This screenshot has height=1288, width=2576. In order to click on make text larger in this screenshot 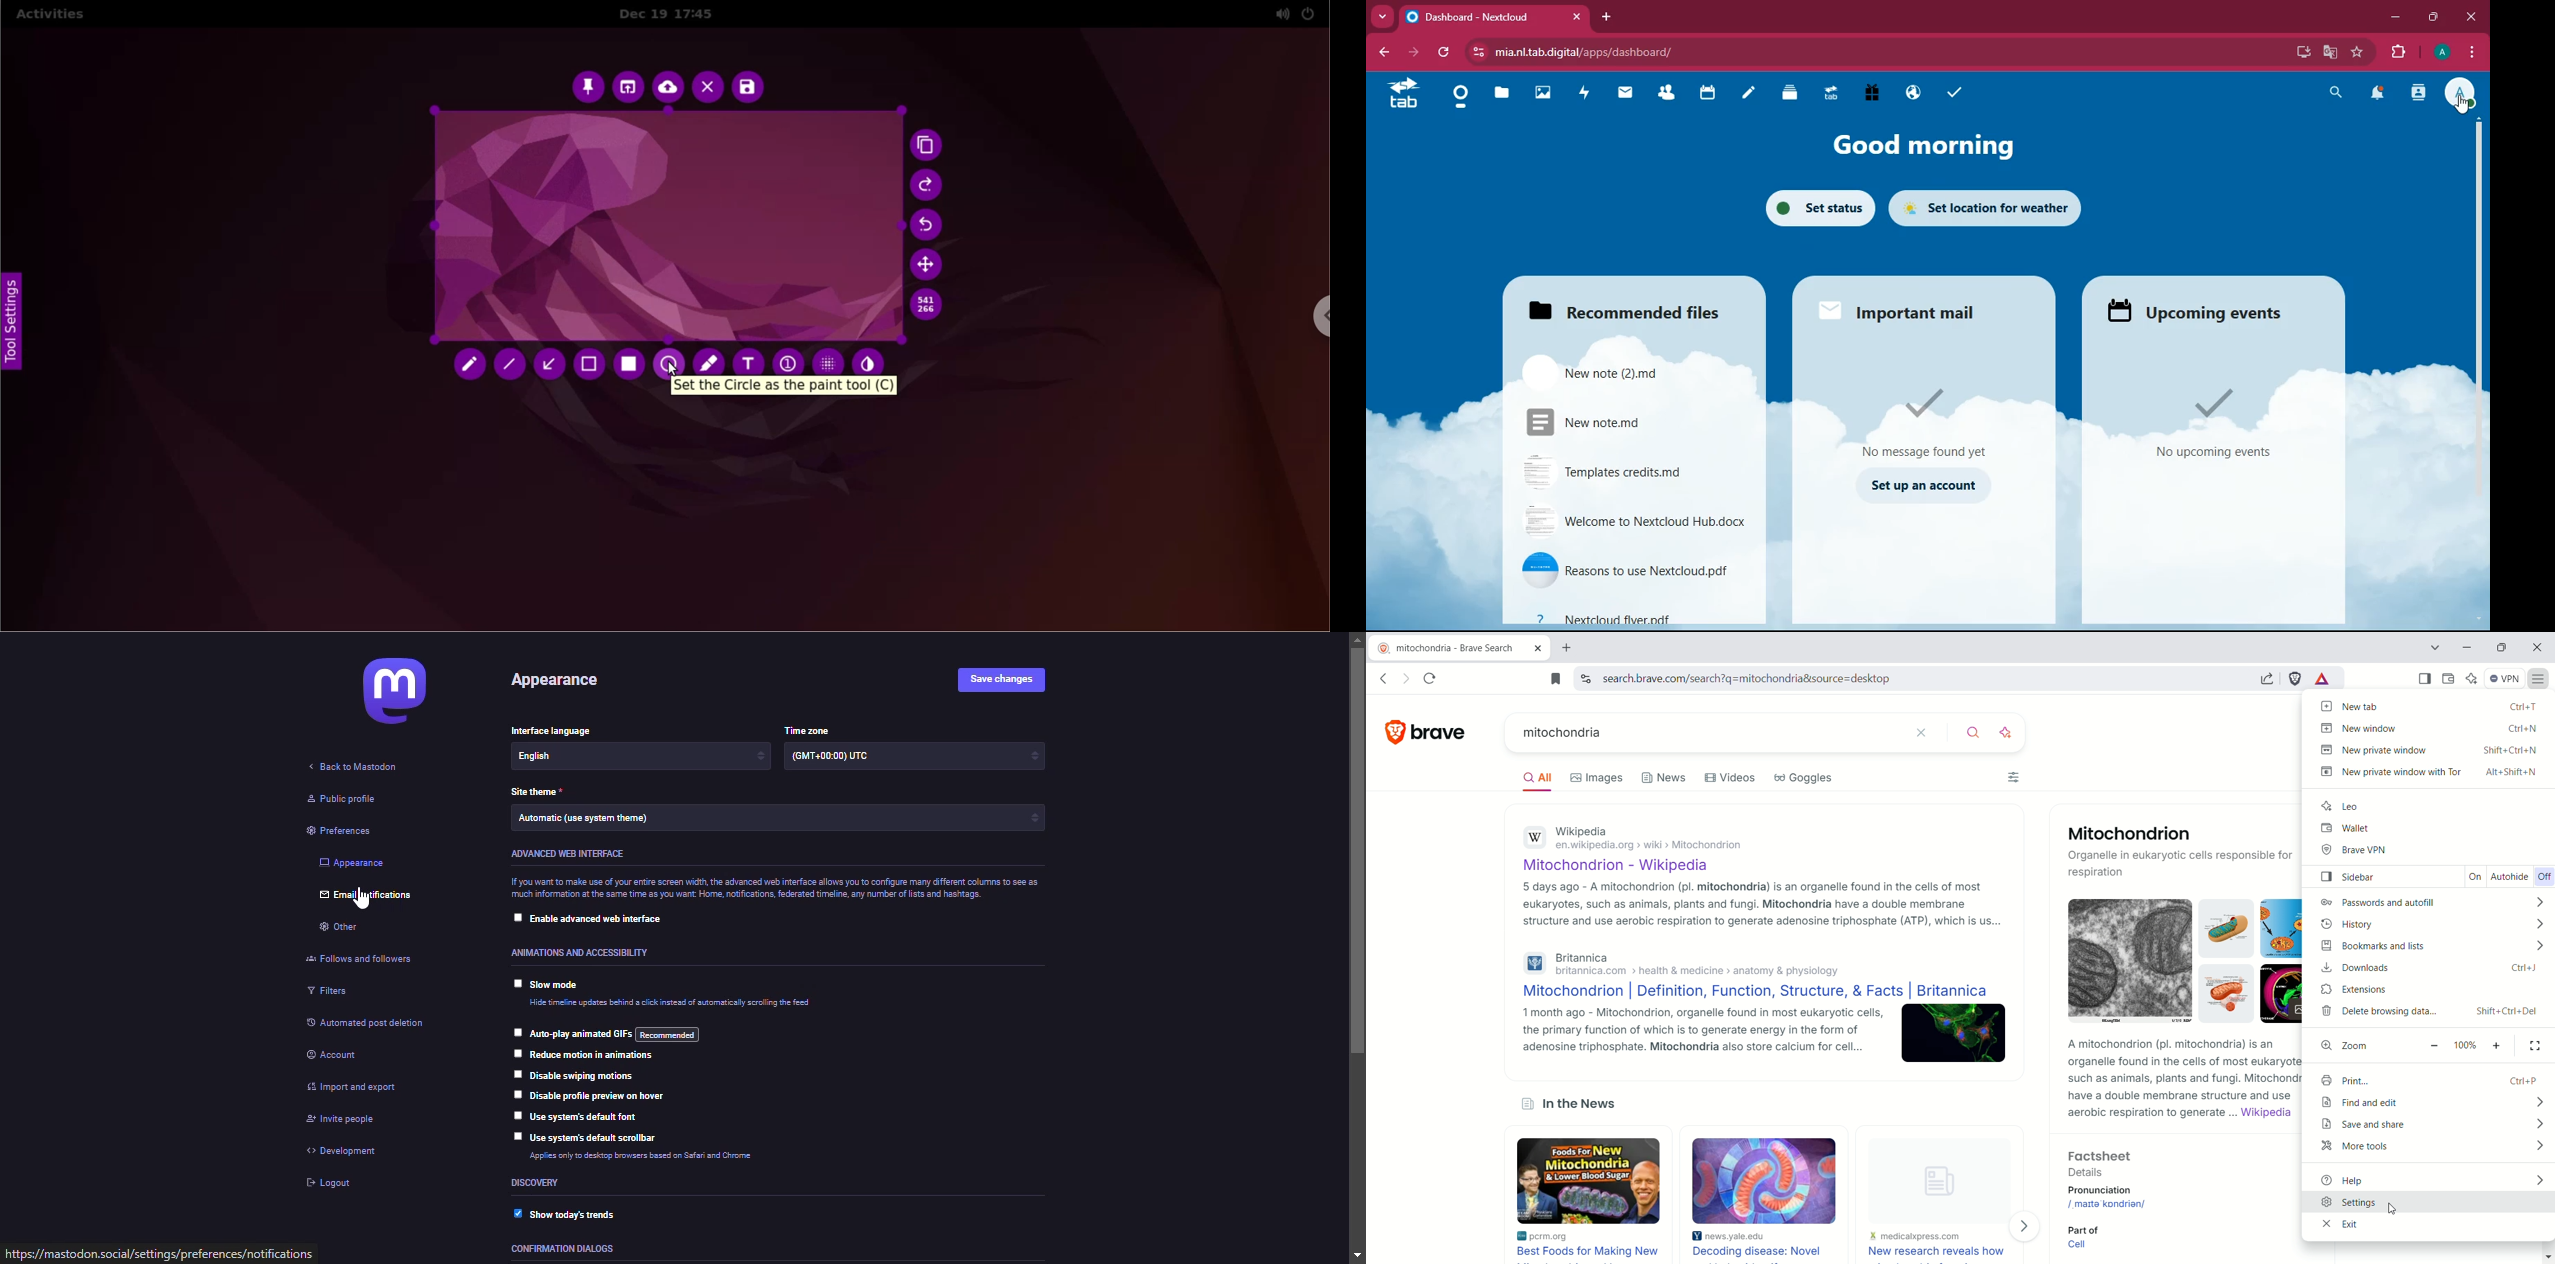, I will do `click(2502, 1047)`.